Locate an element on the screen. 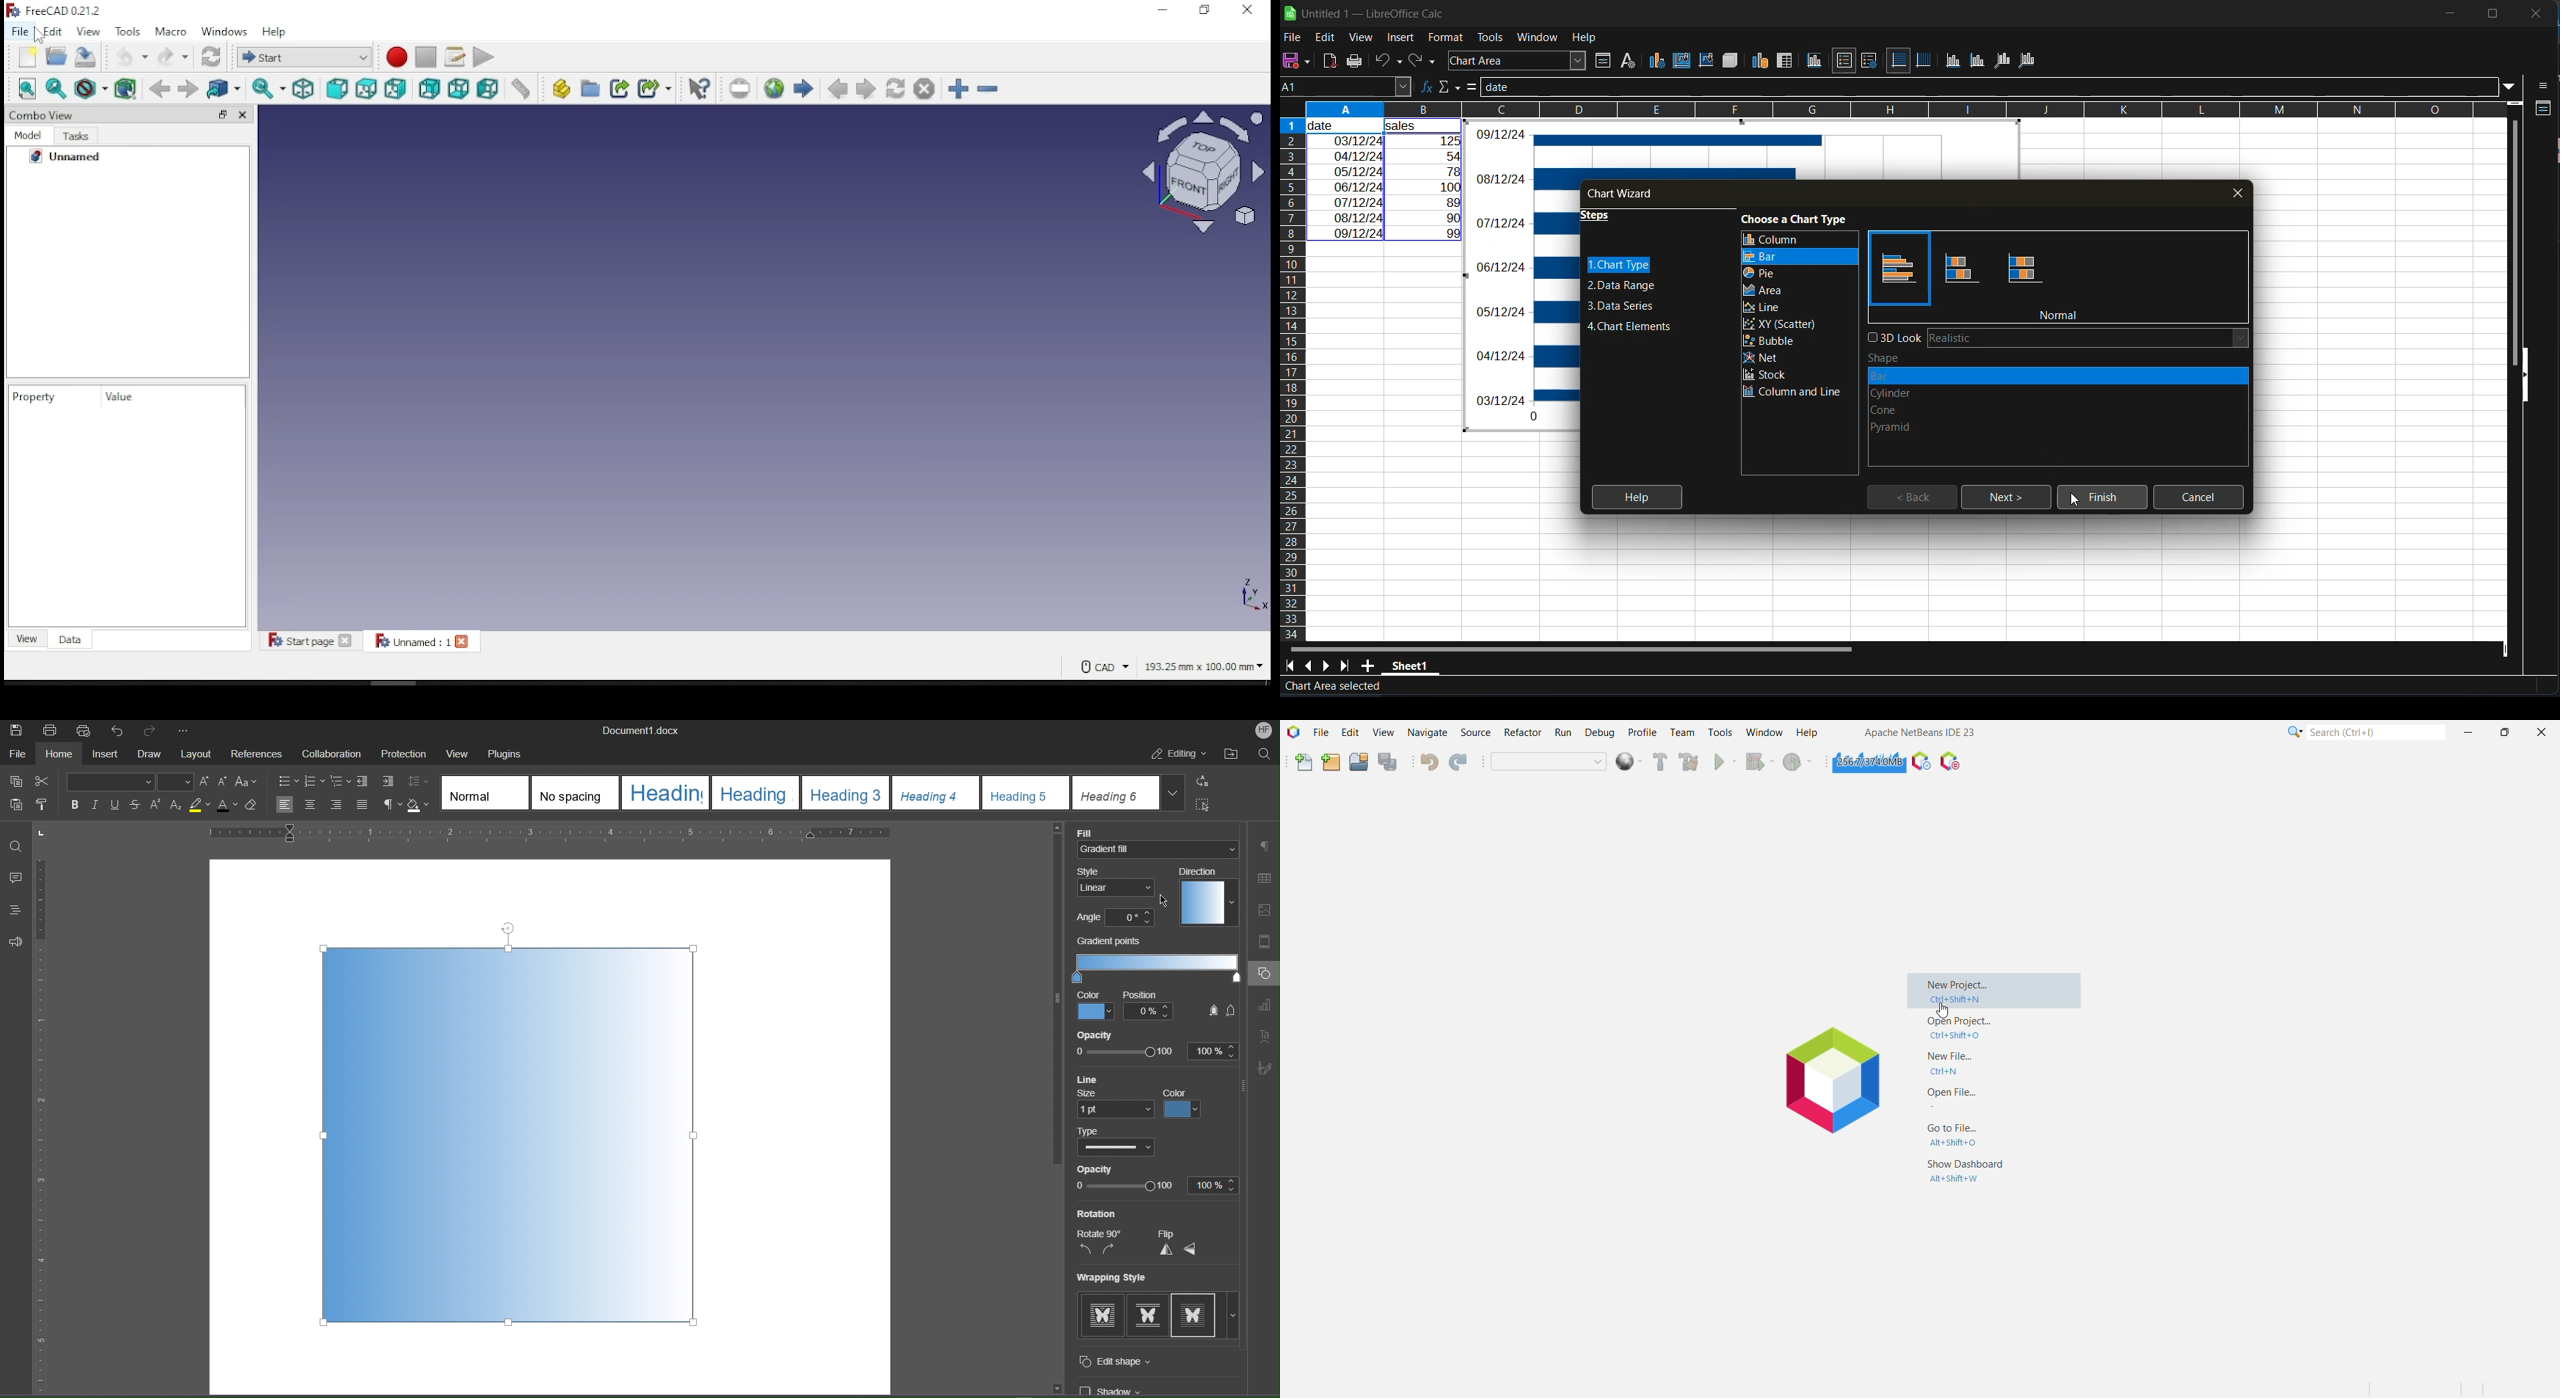 This screenshot has height=1400, width=2576. generated graph is located at coordinates (1526, 275).